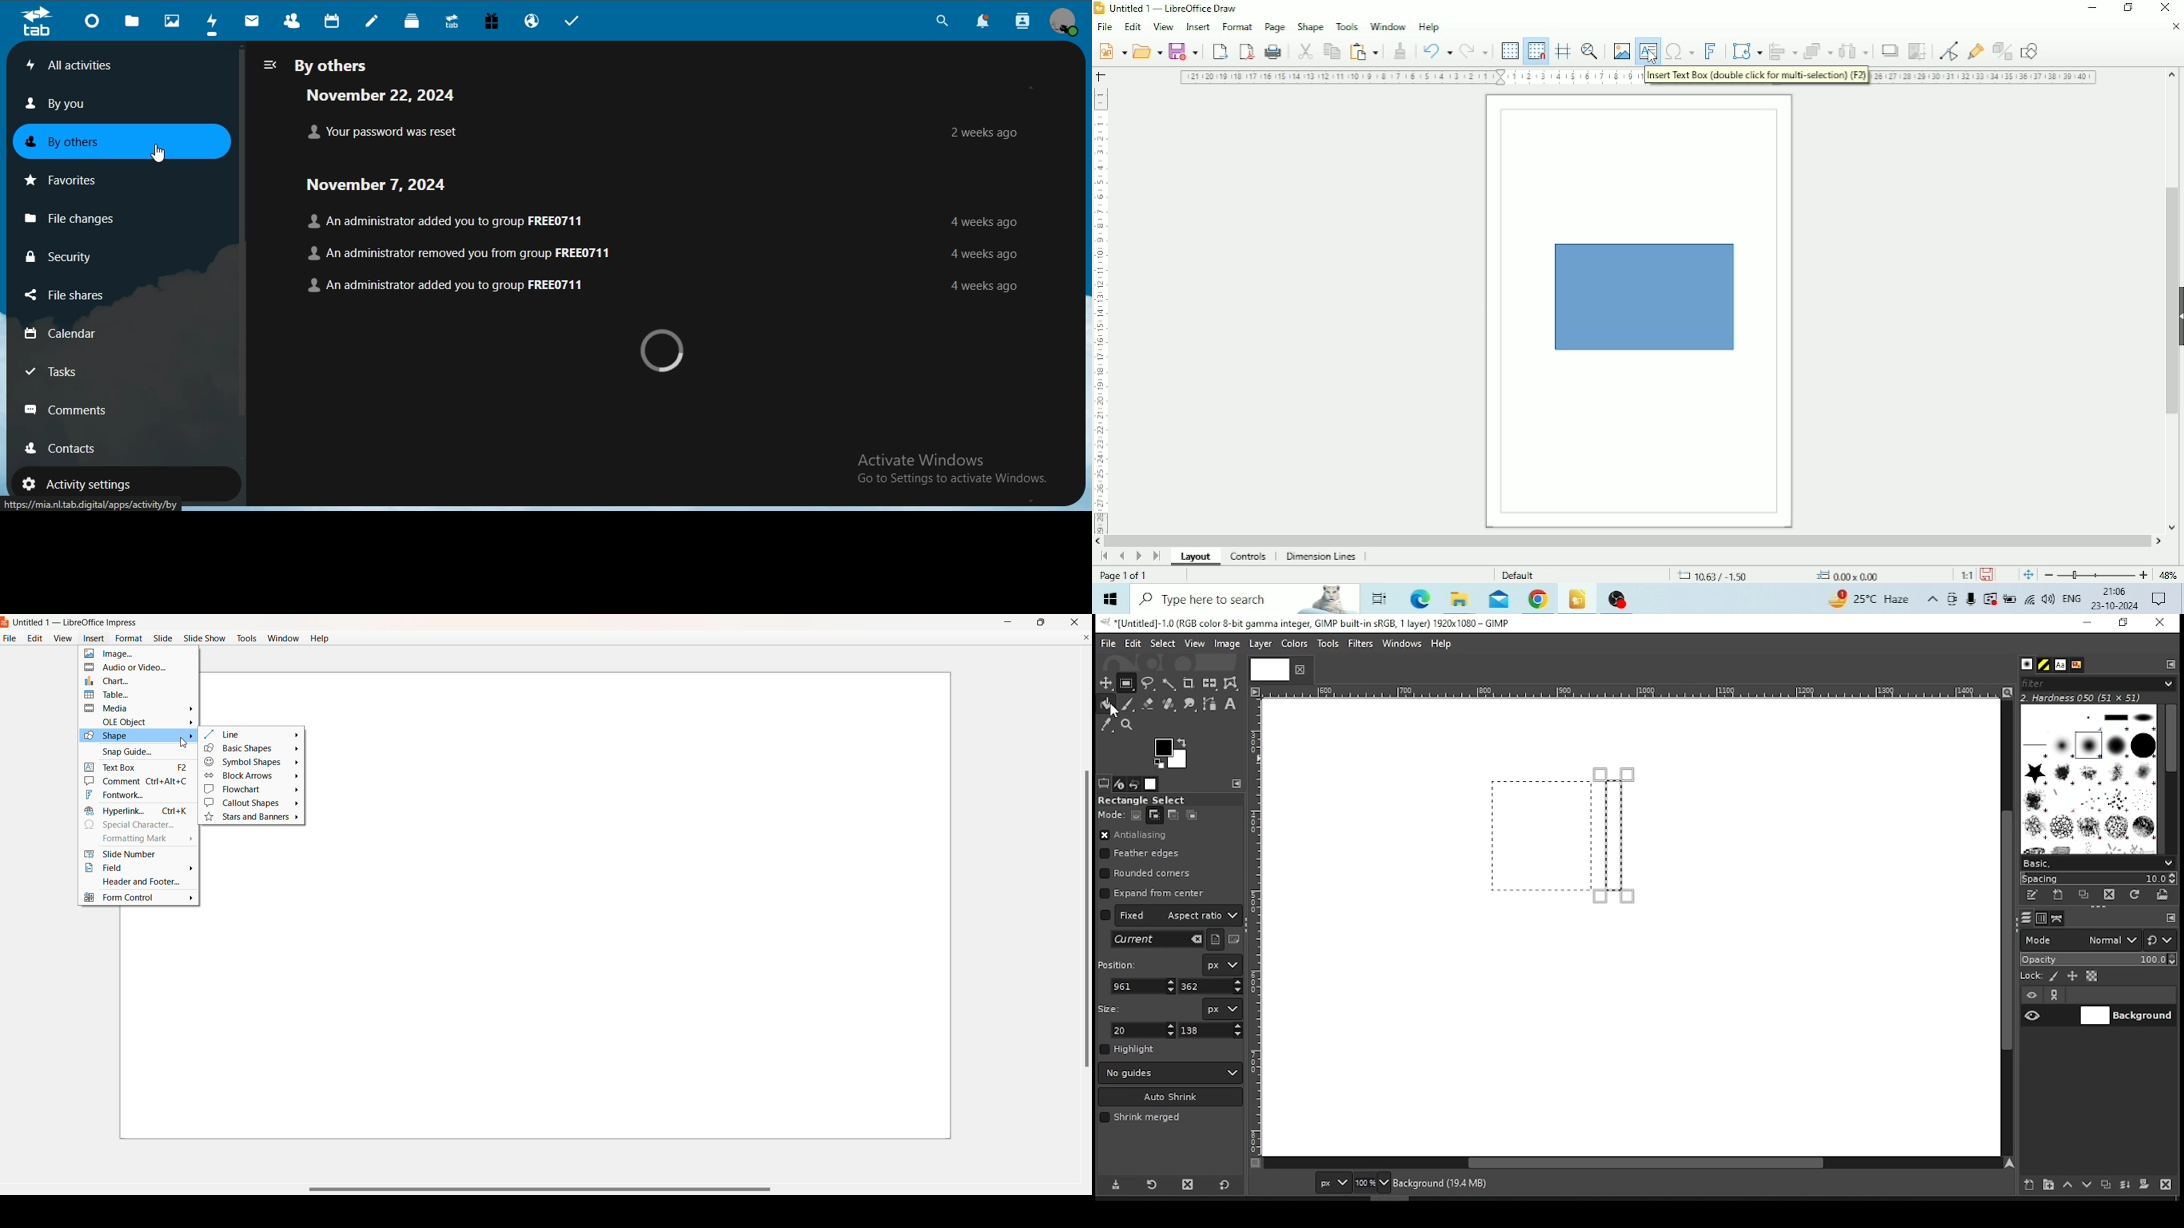  I want to click on file shares, so click(72, 296).